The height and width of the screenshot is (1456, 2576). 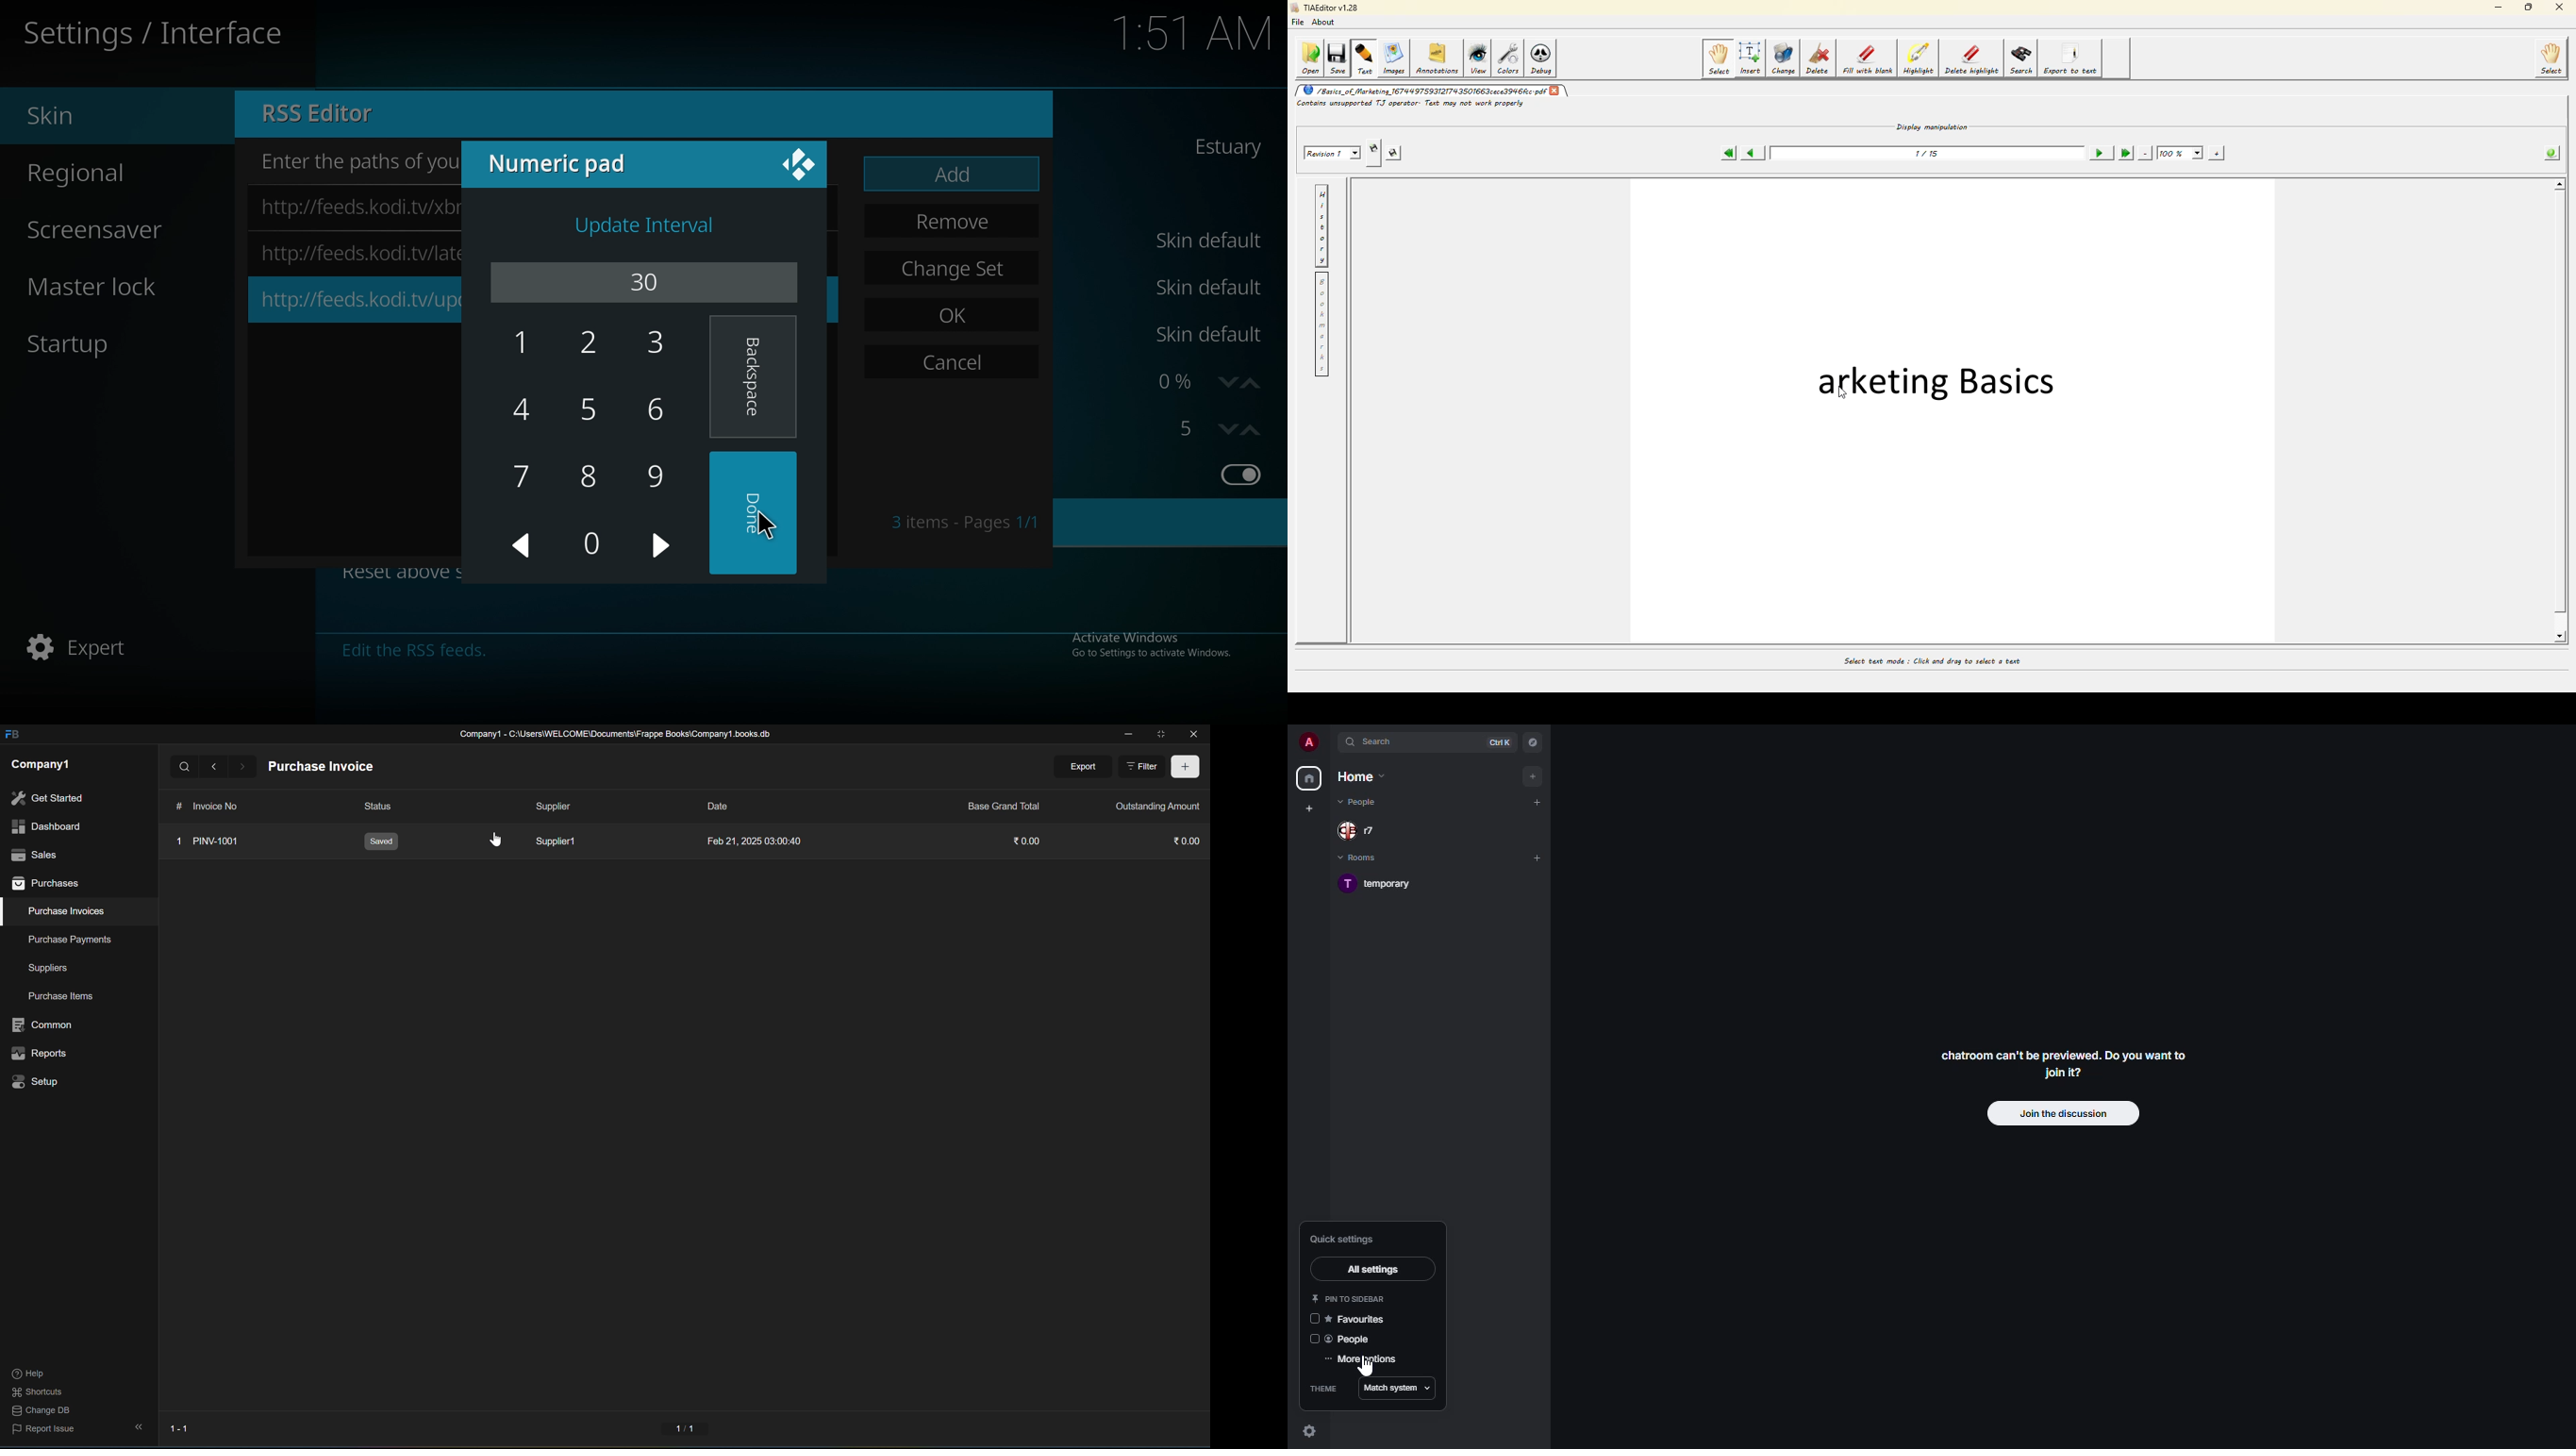 What do you see at coordinates (136, 1429) in the screenshot?
I see `hide` at bounding box center [136, 1429].